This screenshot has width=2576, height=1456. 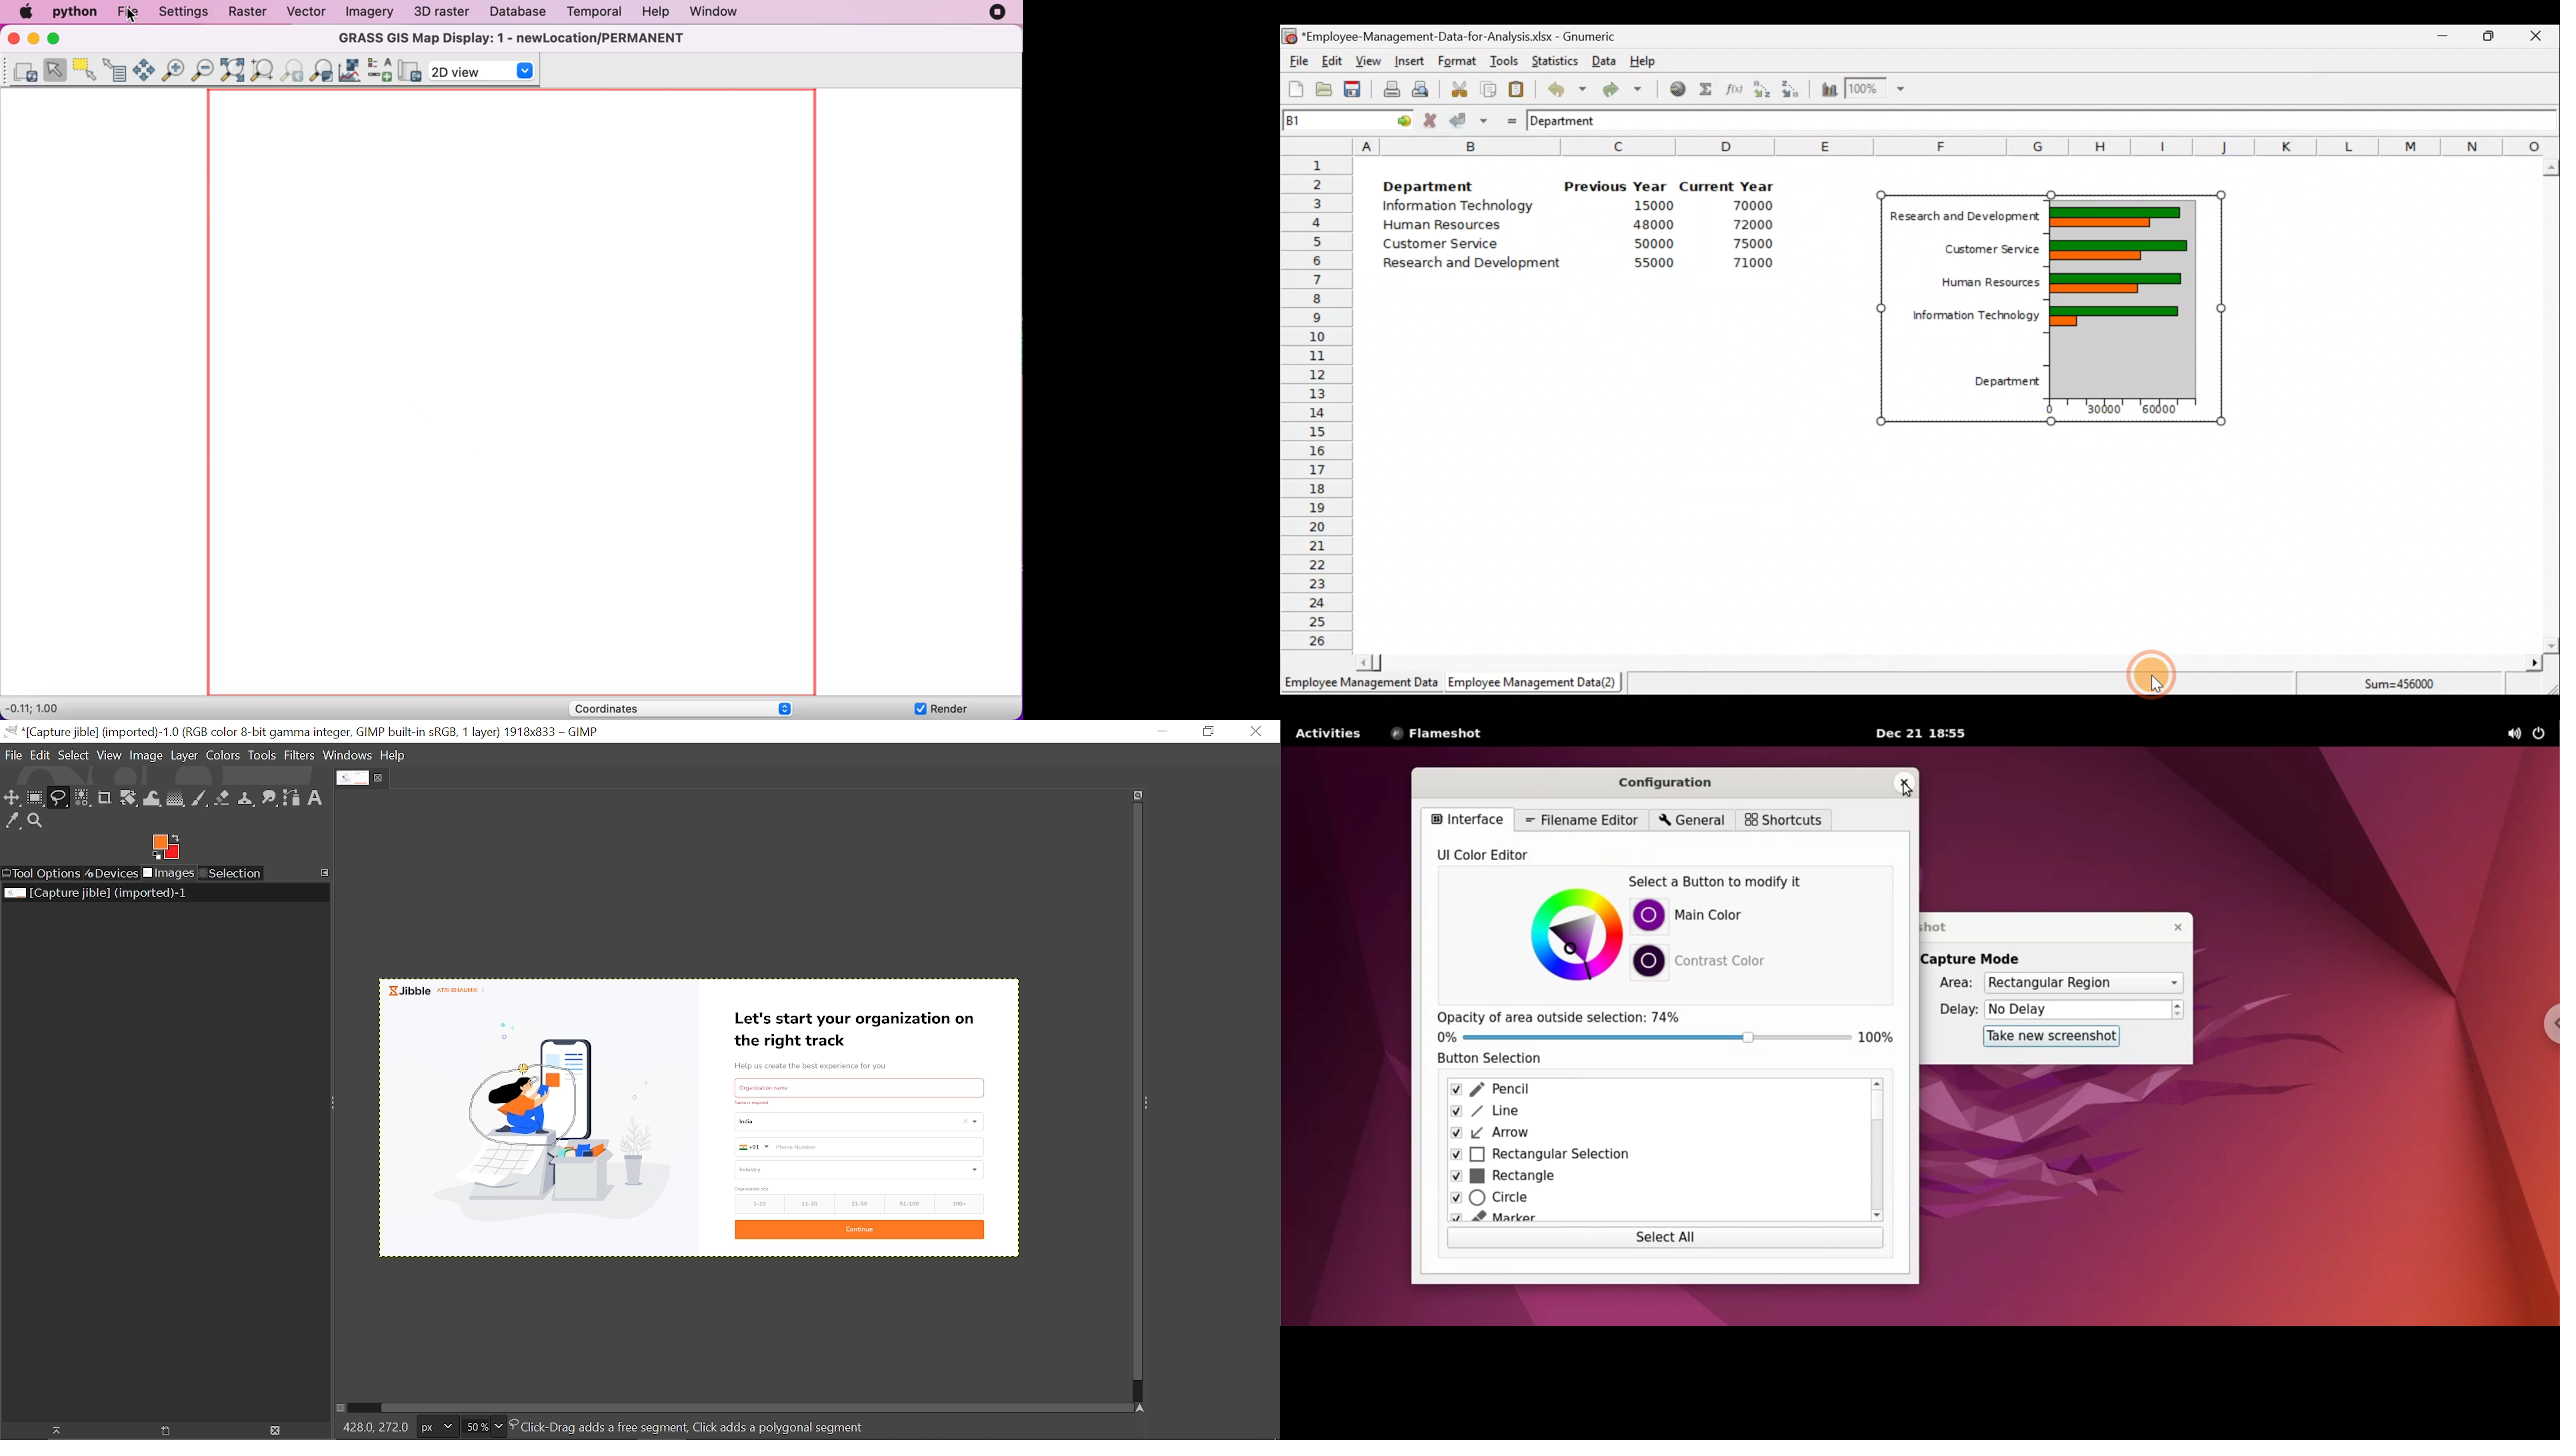 What do you see at coordinates (1151, 1101) in the screenshot?
I see `Sidebar menu` at bounding box center [1151, 1101].